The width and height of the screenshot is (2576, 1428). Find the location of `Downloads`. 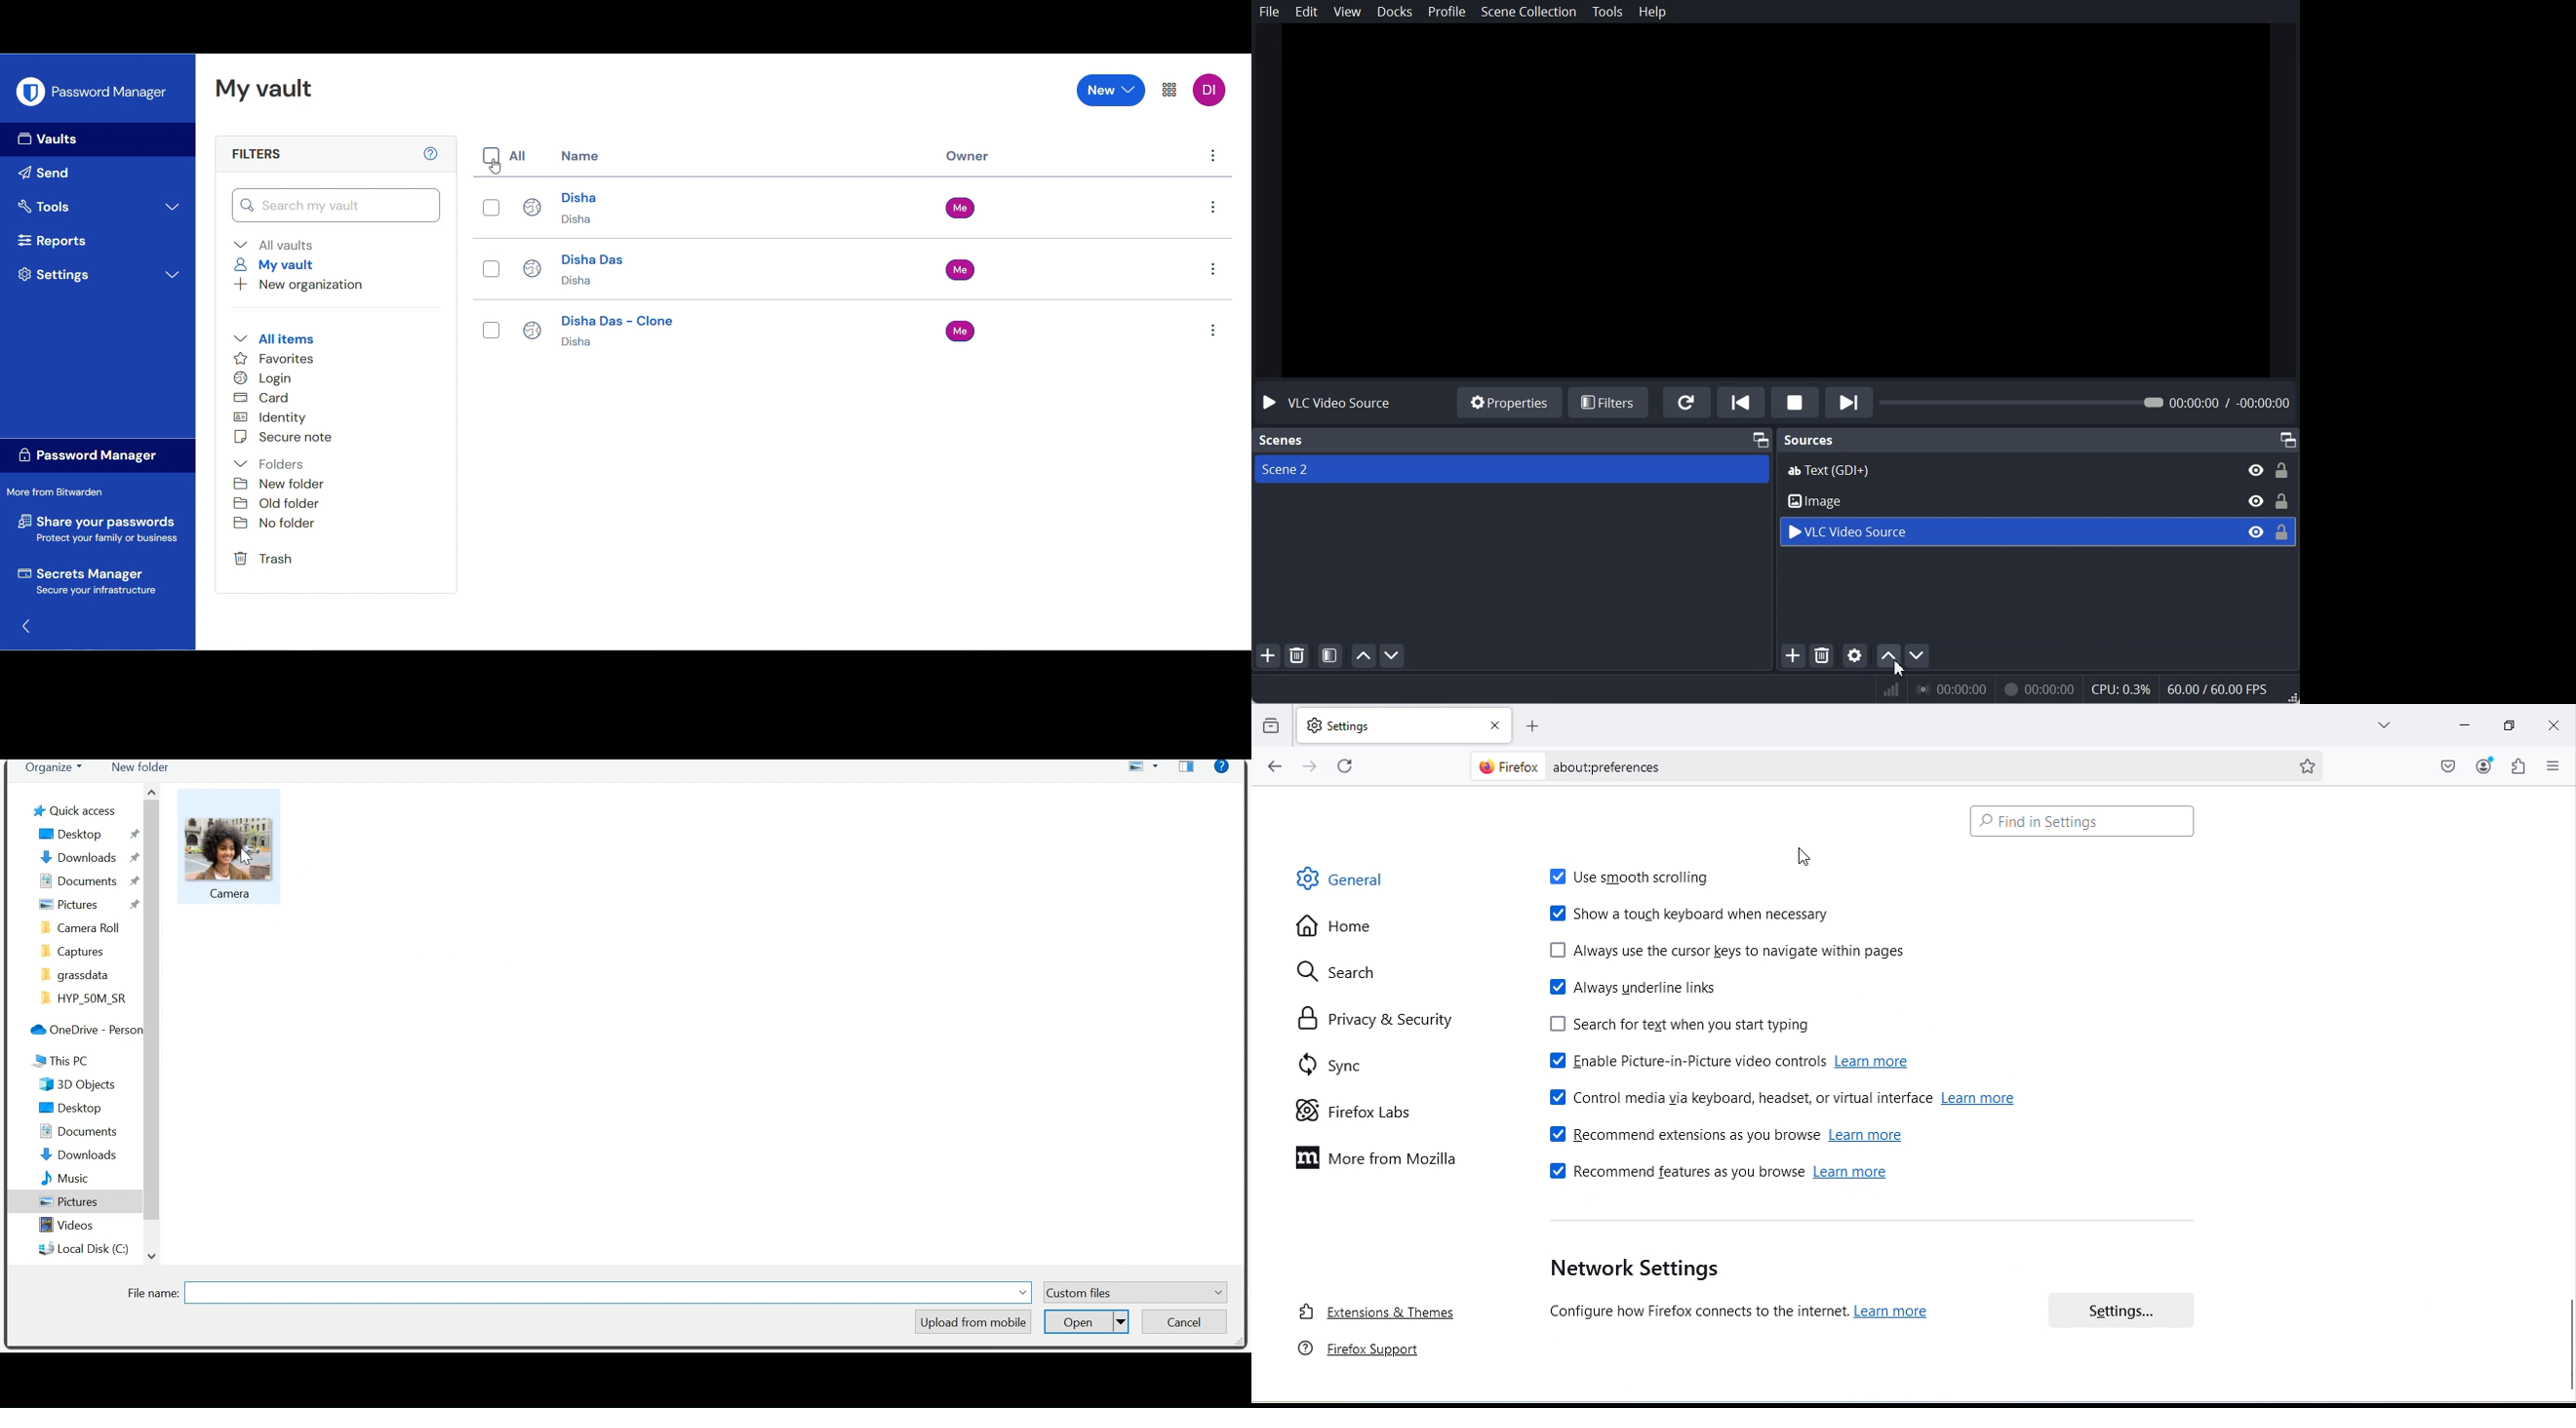

Downloads is located at coordinates (80, 1154).